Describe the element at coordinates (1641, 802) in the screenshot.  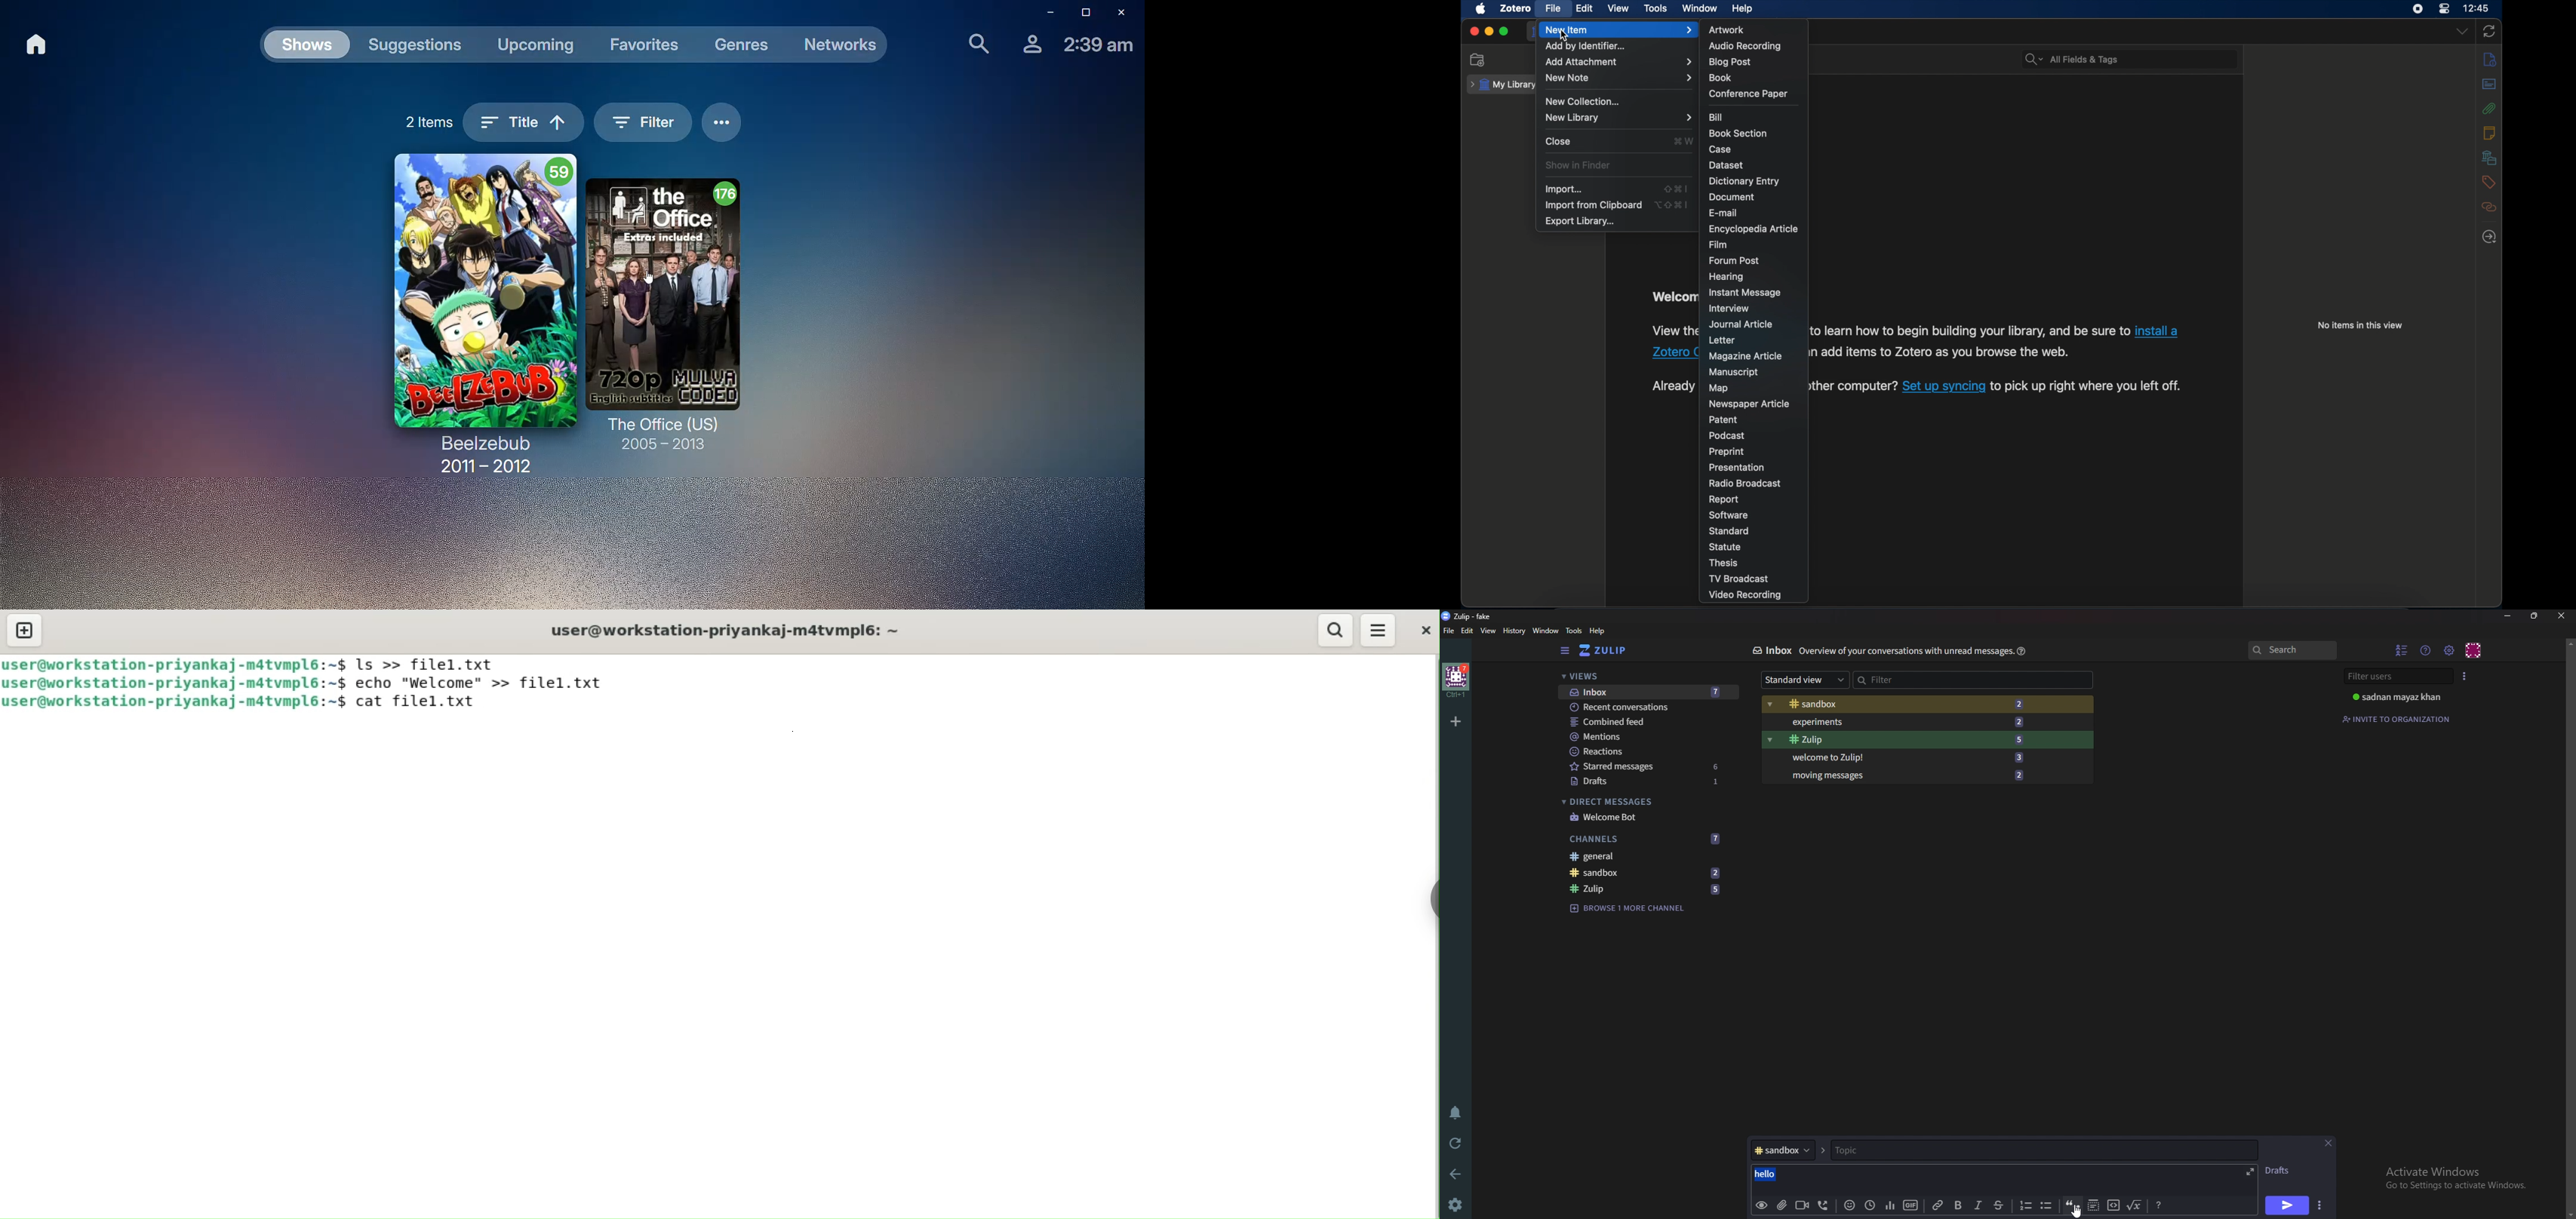
I see `Direct messages` at that location.